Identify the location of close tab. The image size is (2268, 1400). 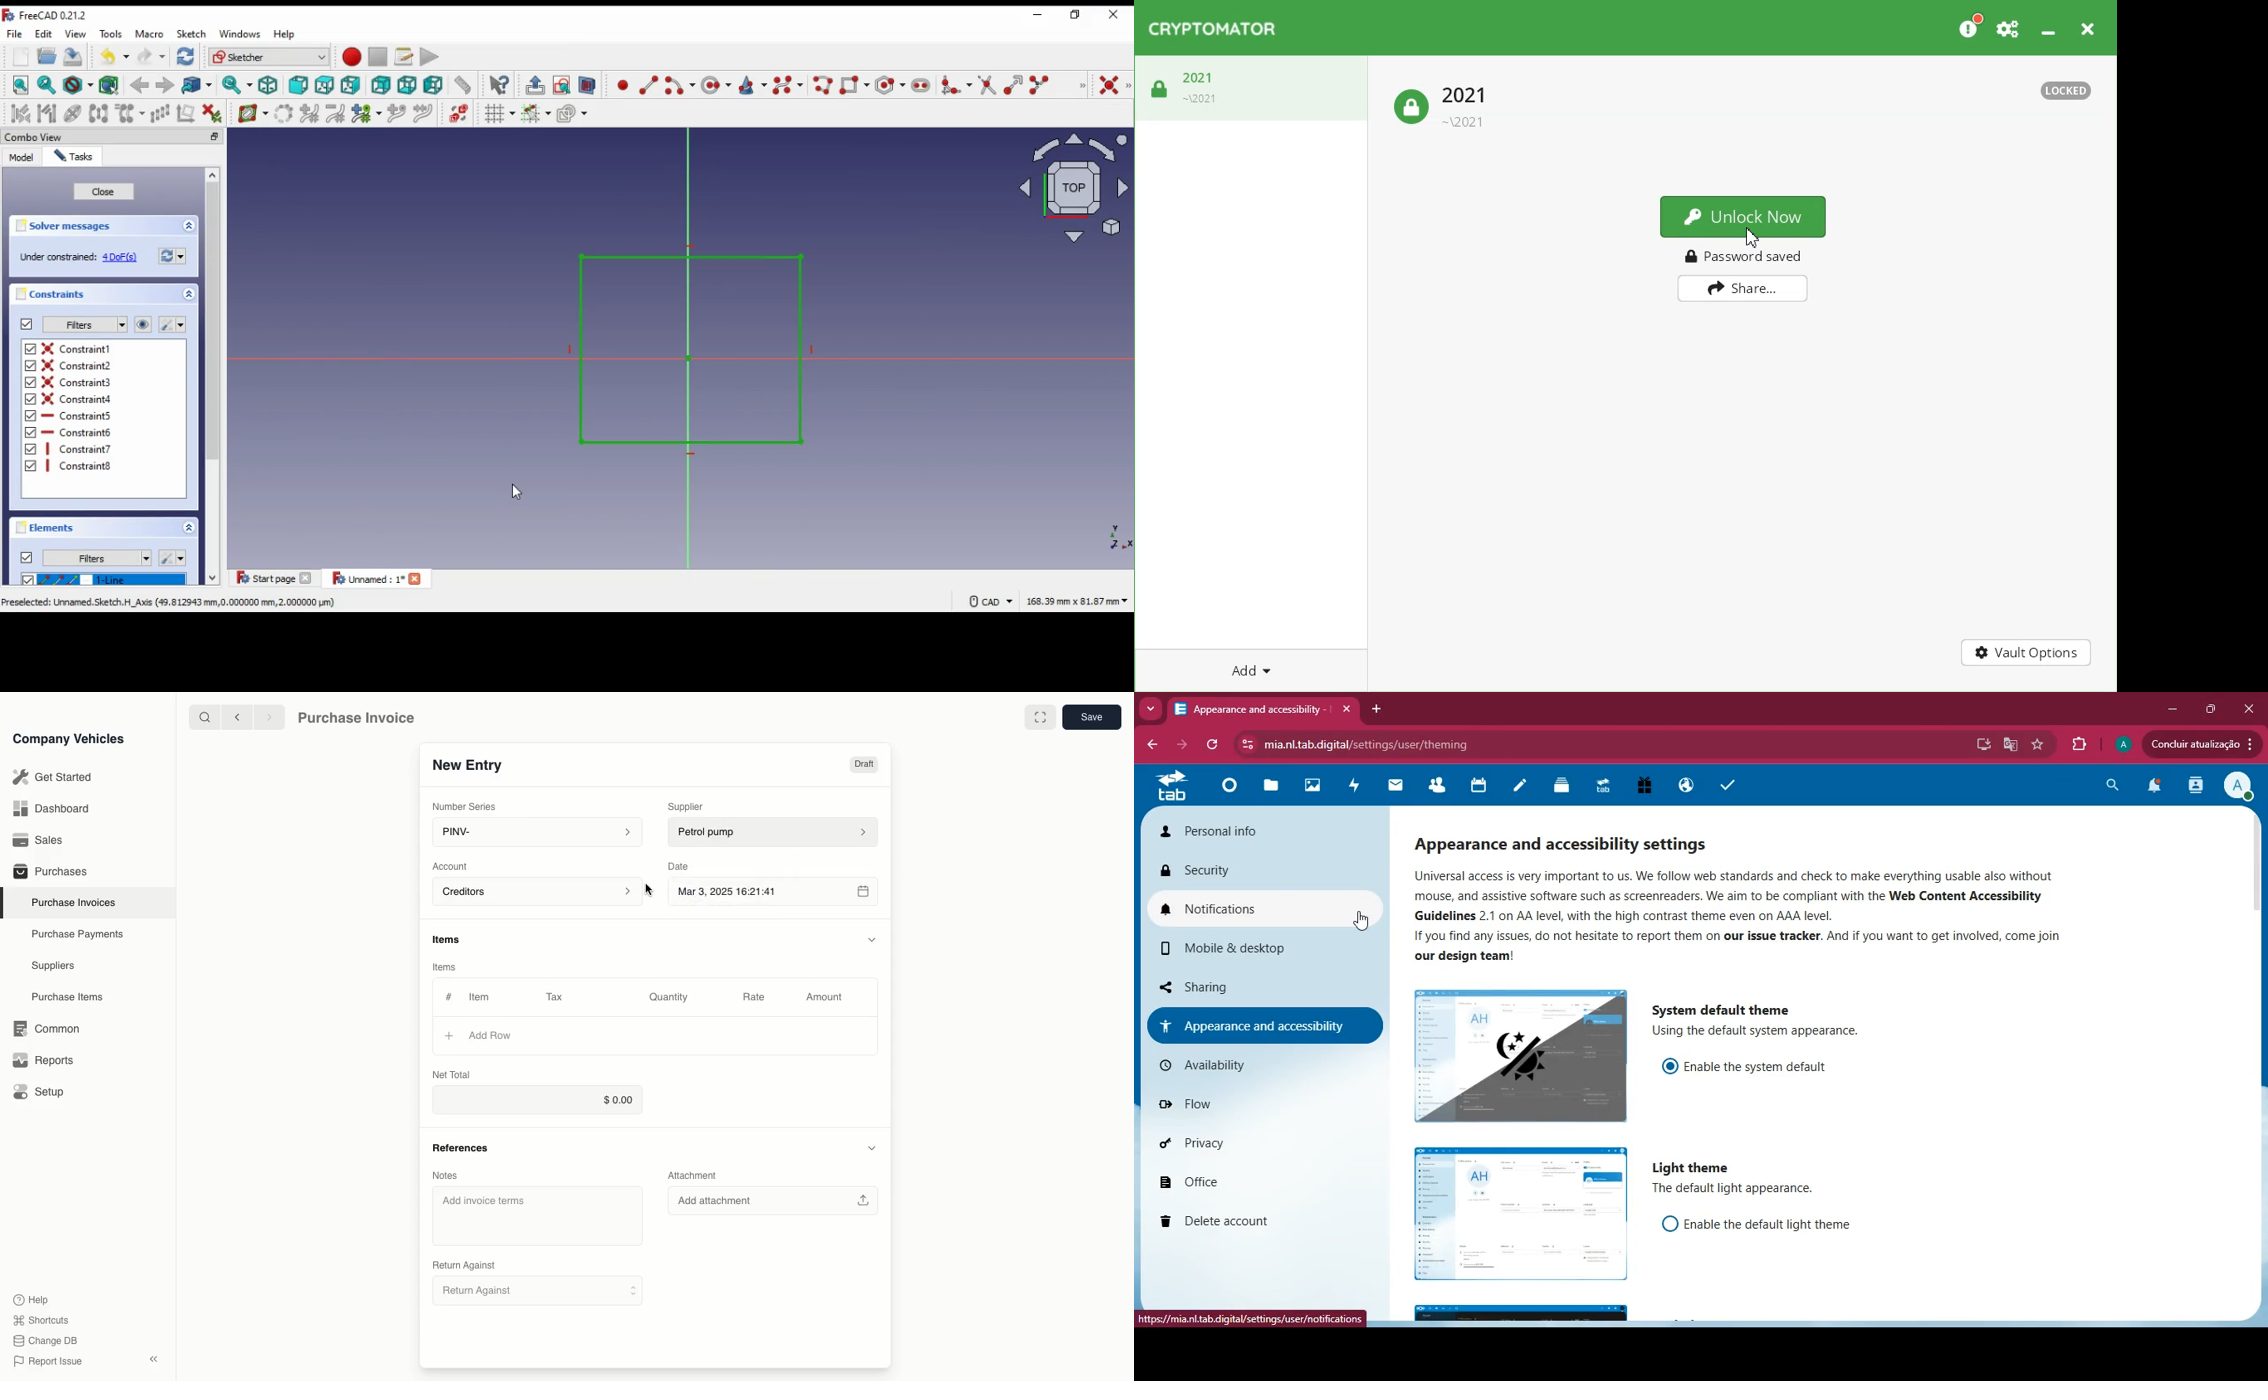
(1345, 711).